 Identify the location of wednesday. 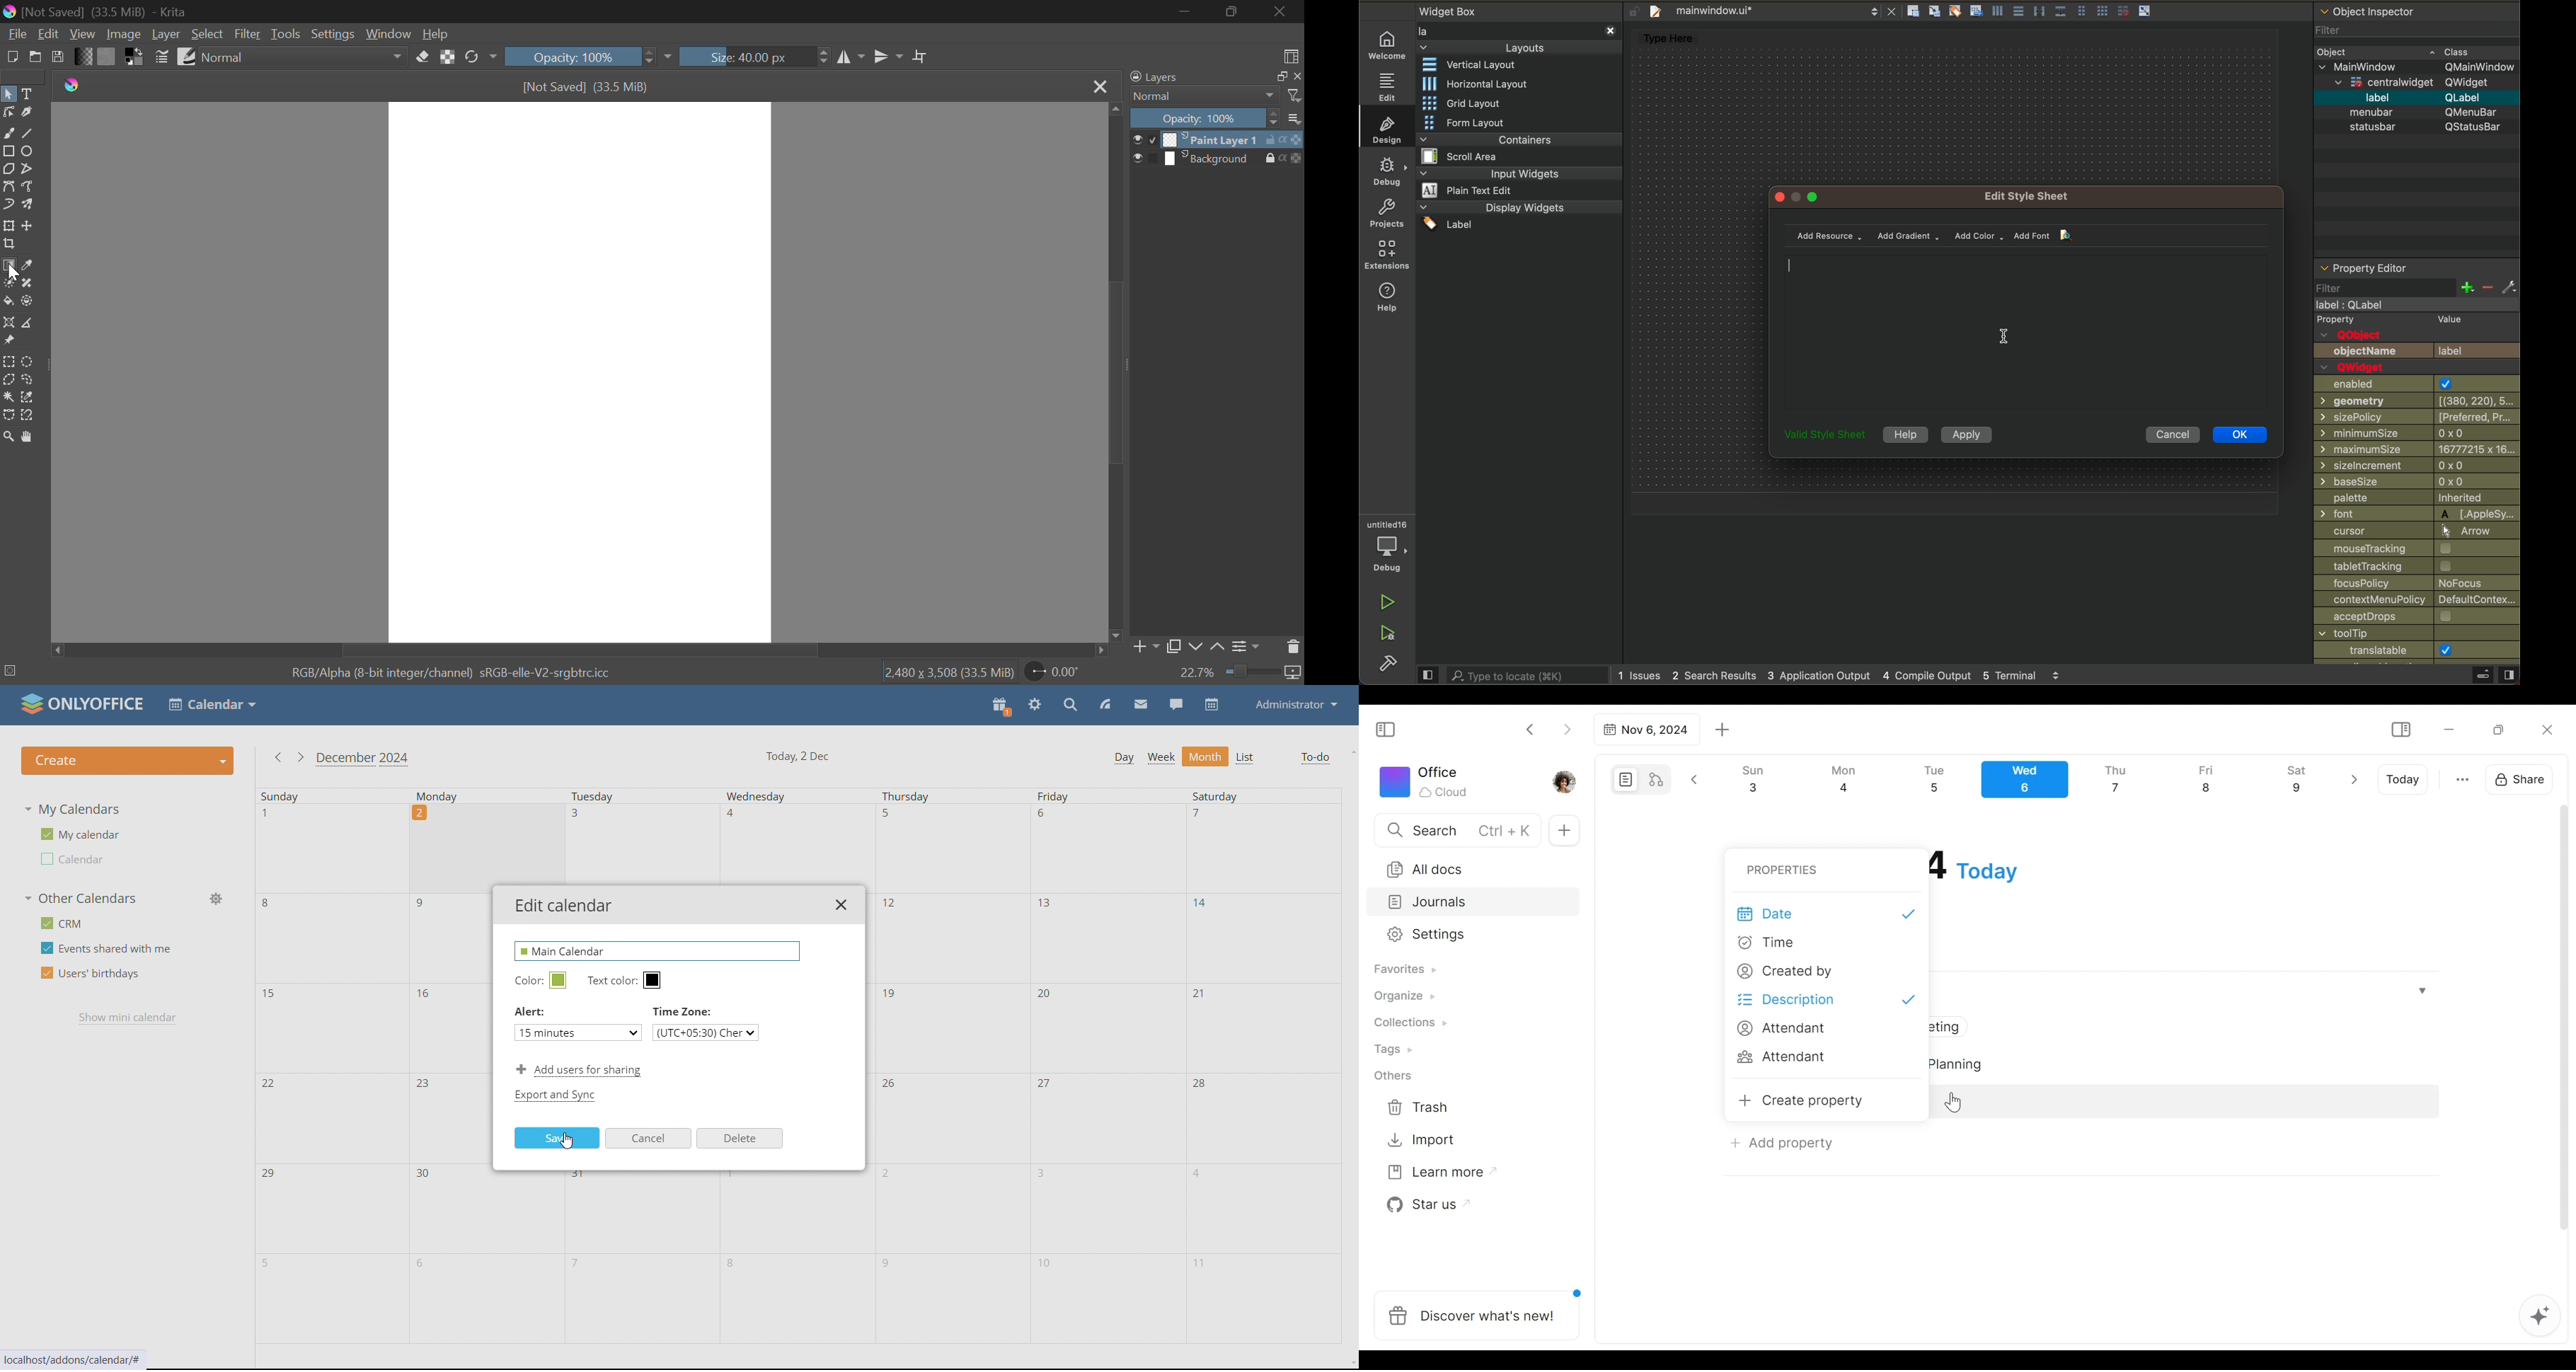
(794, 1258).